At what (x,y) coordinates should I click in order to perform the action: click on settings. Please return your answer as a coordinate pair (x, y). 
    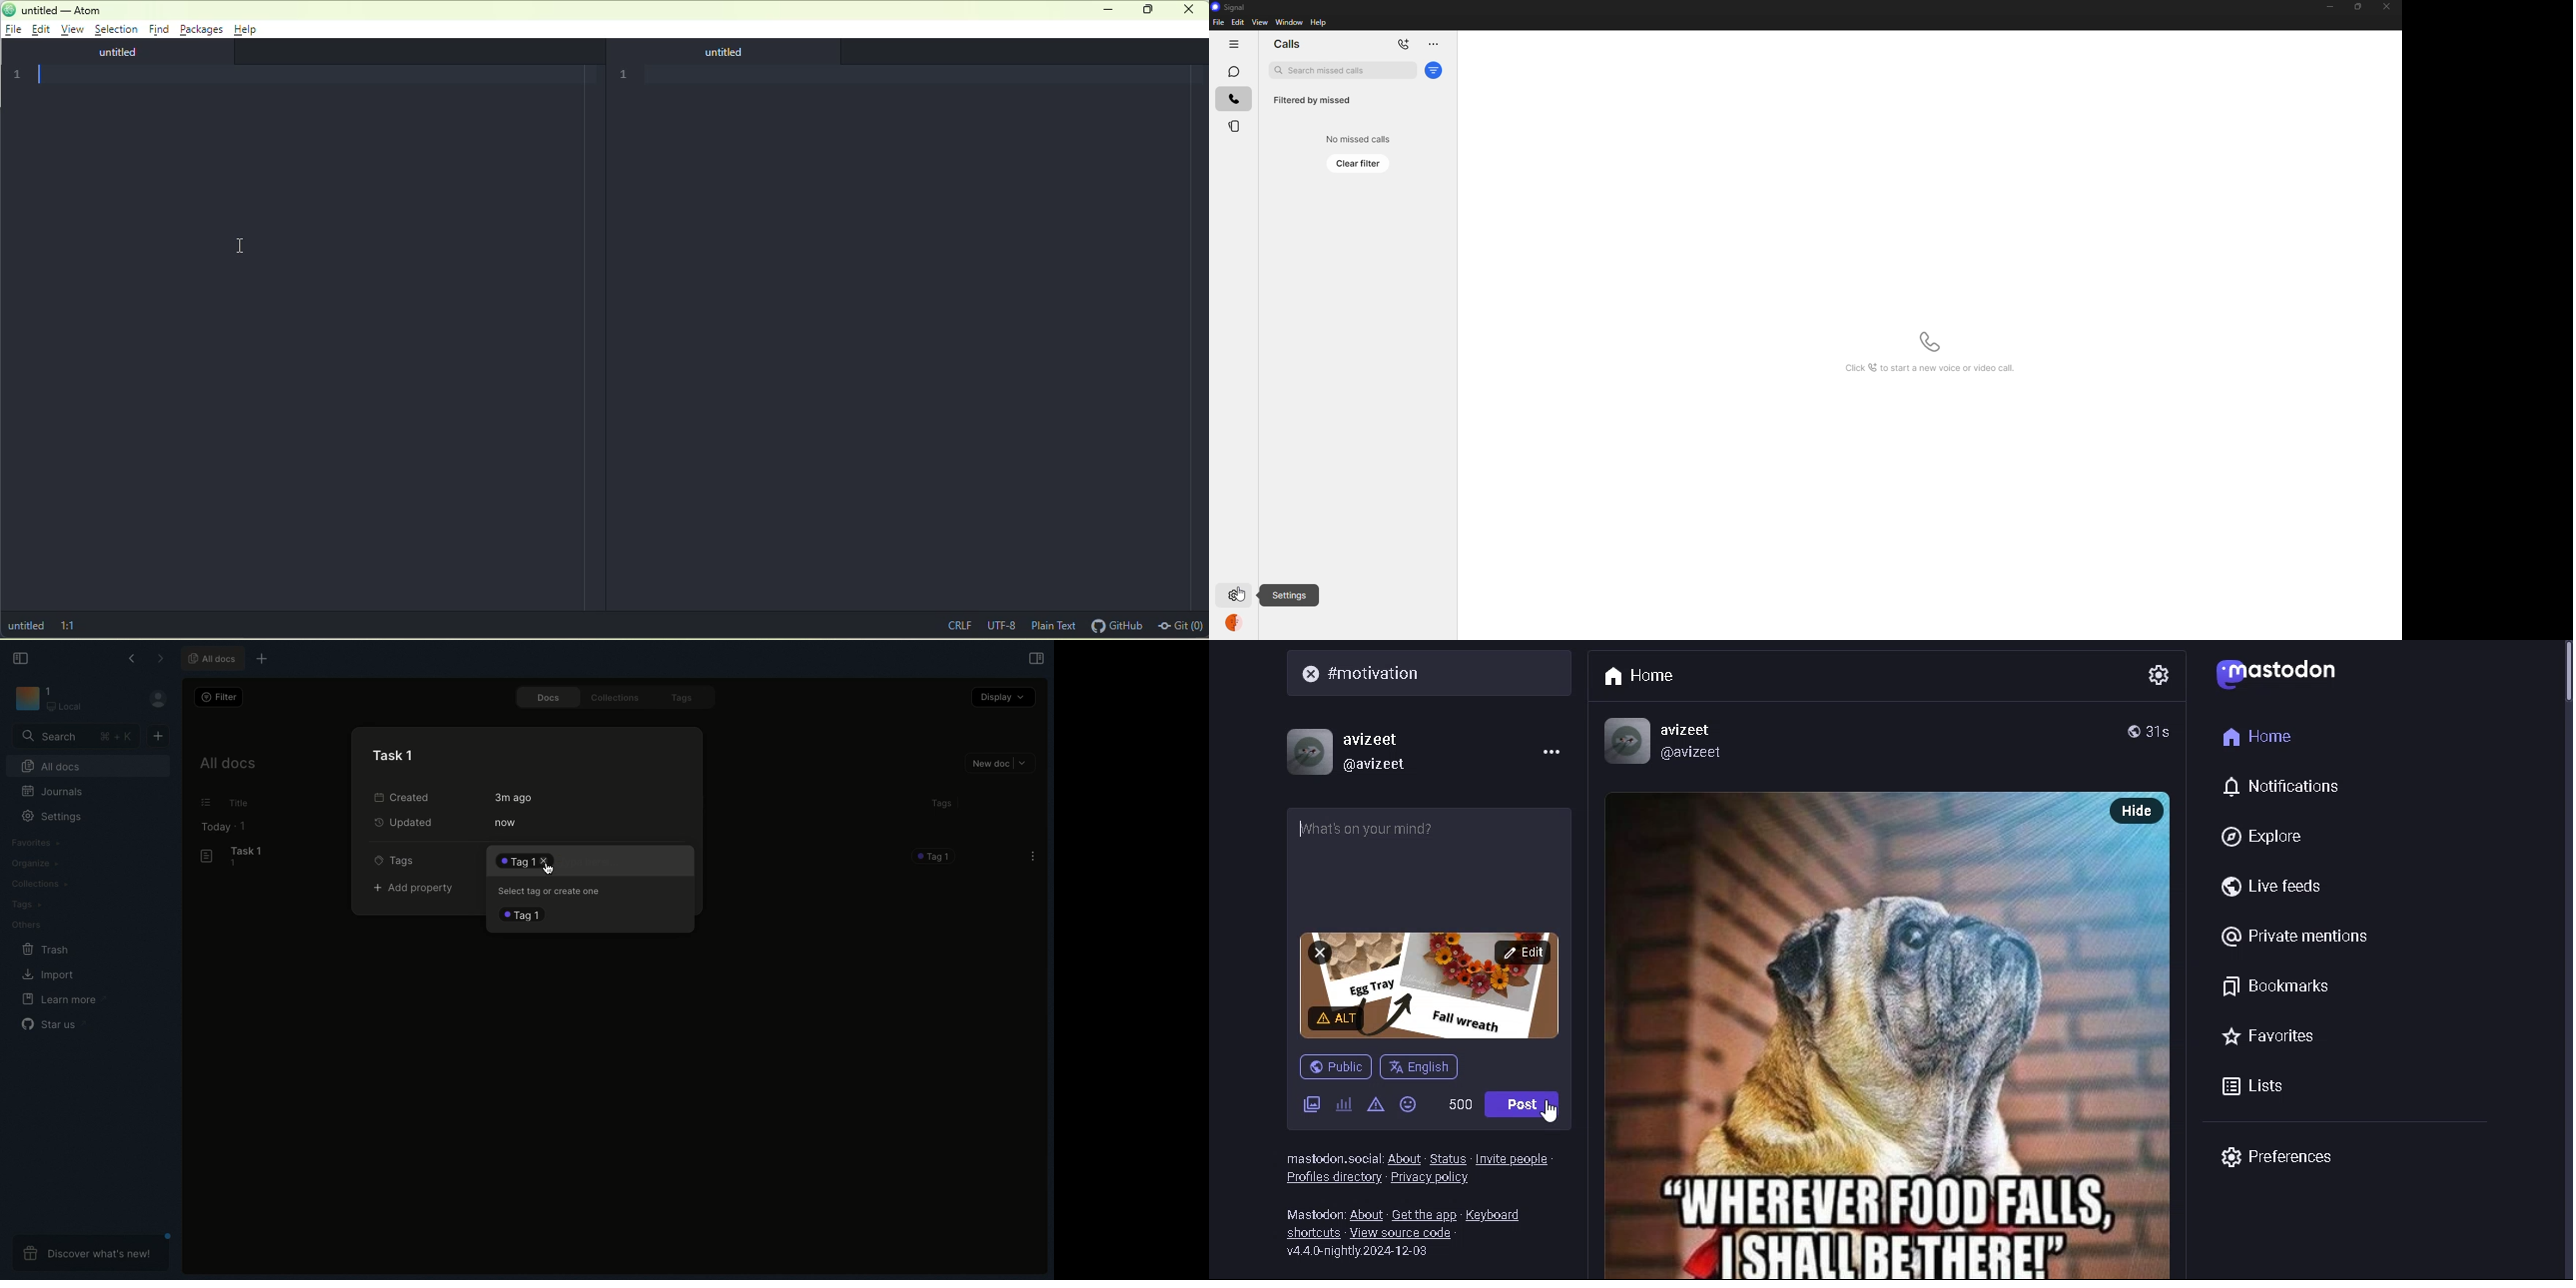
    Looking at the image, I should click on (1236, 597).